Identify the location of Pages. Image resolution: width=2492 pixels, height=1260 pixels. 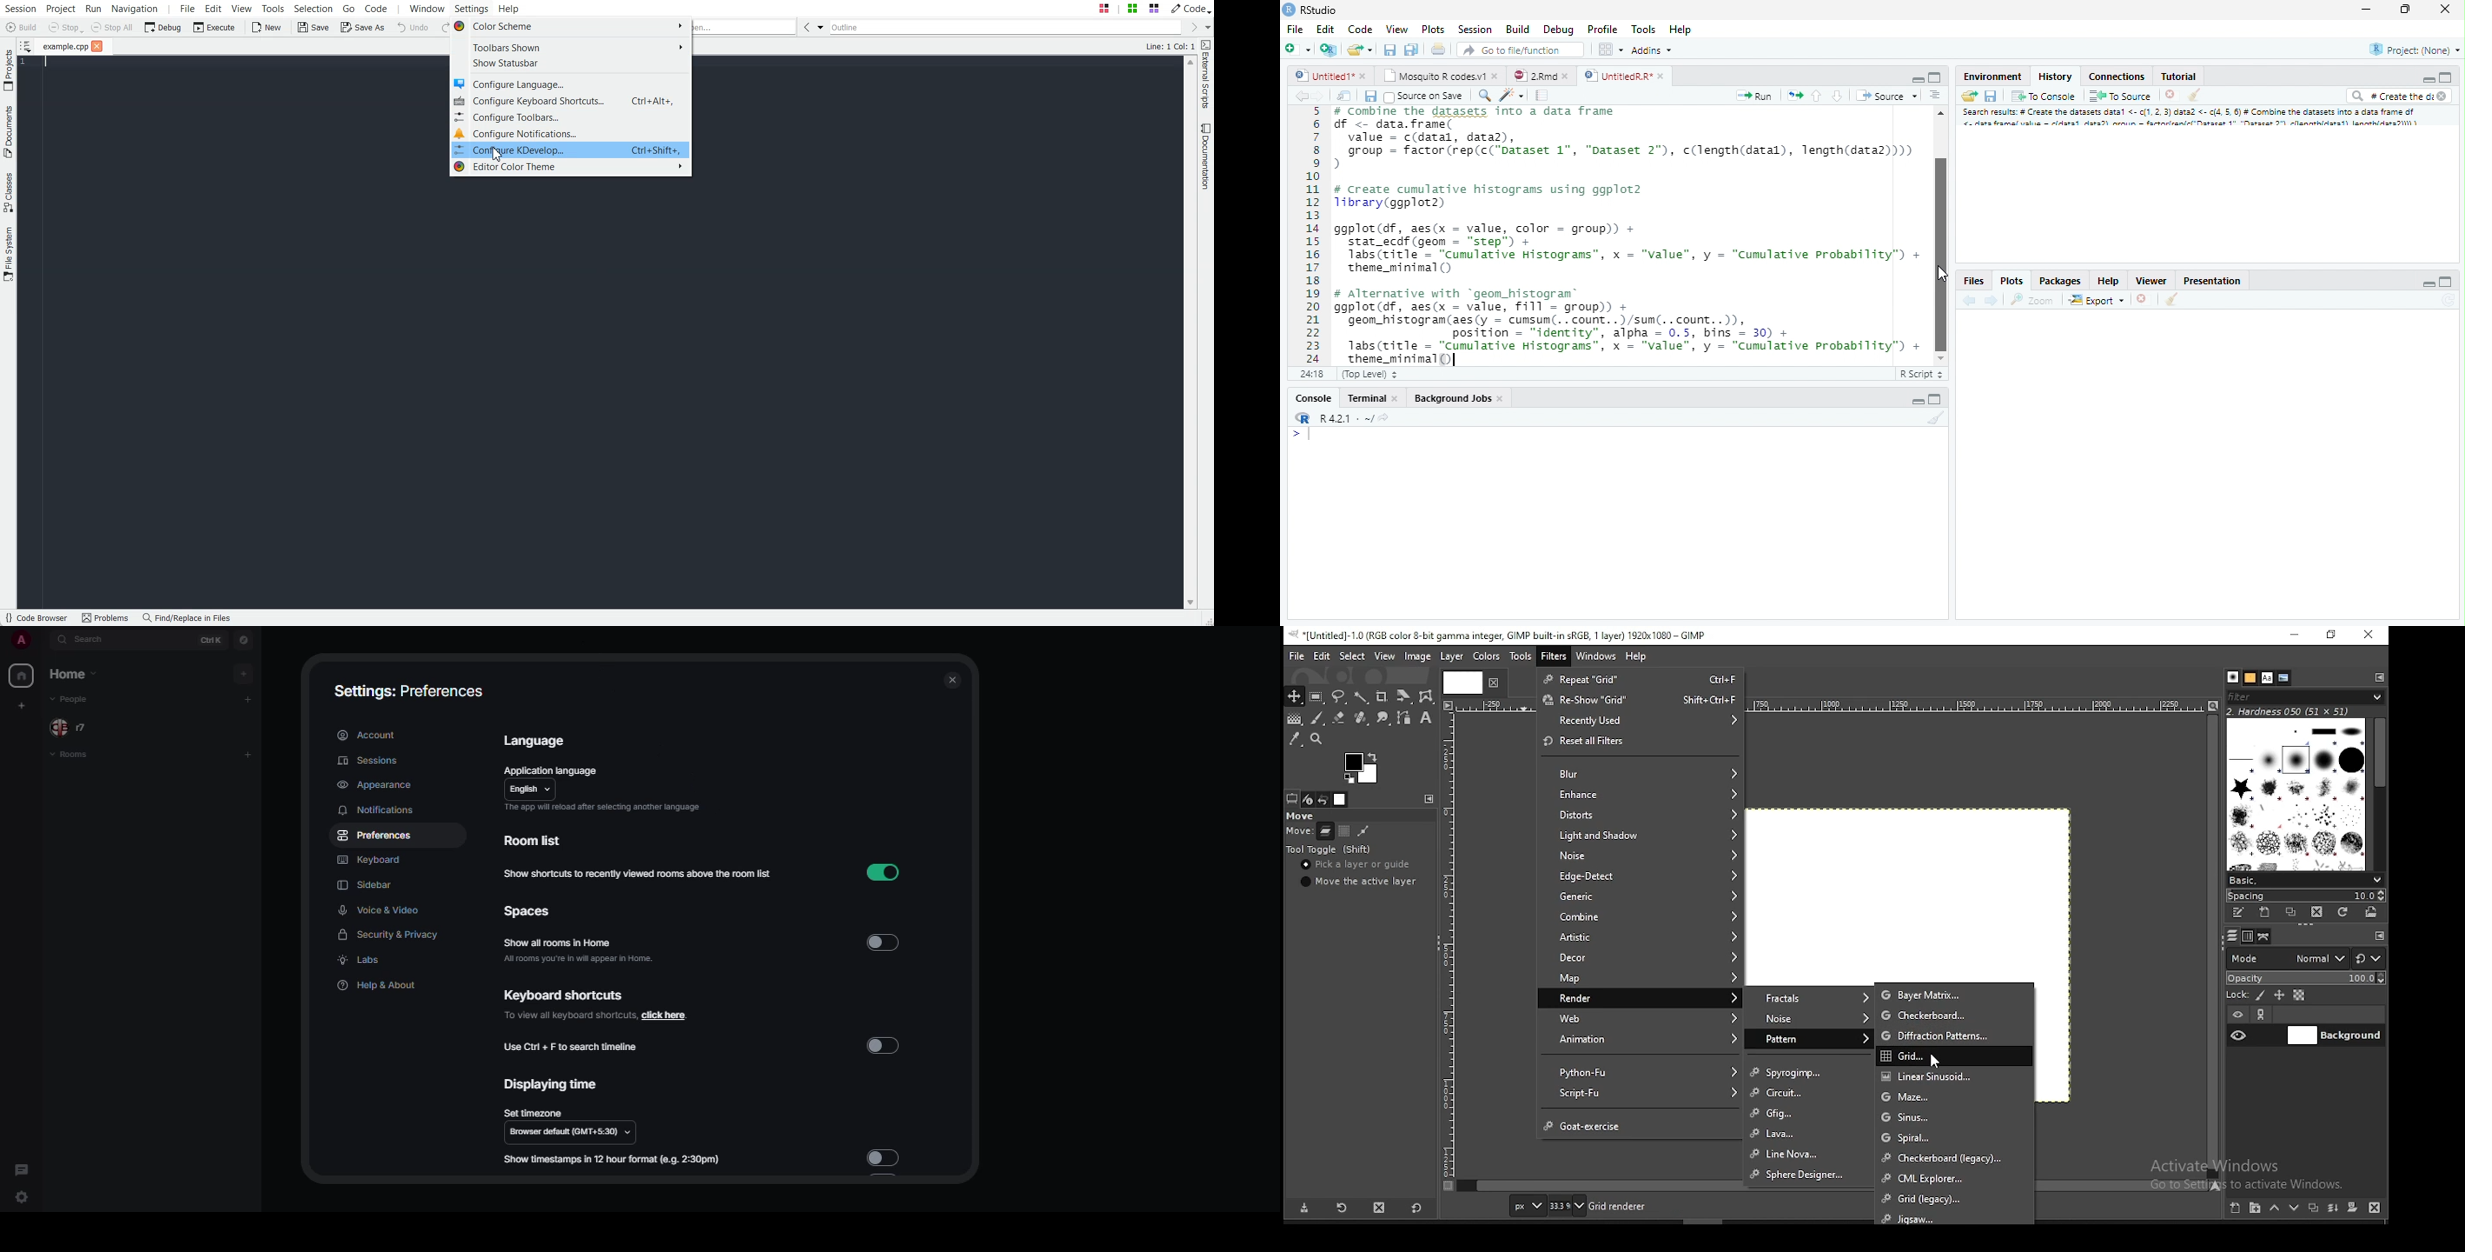
(1541, 97).